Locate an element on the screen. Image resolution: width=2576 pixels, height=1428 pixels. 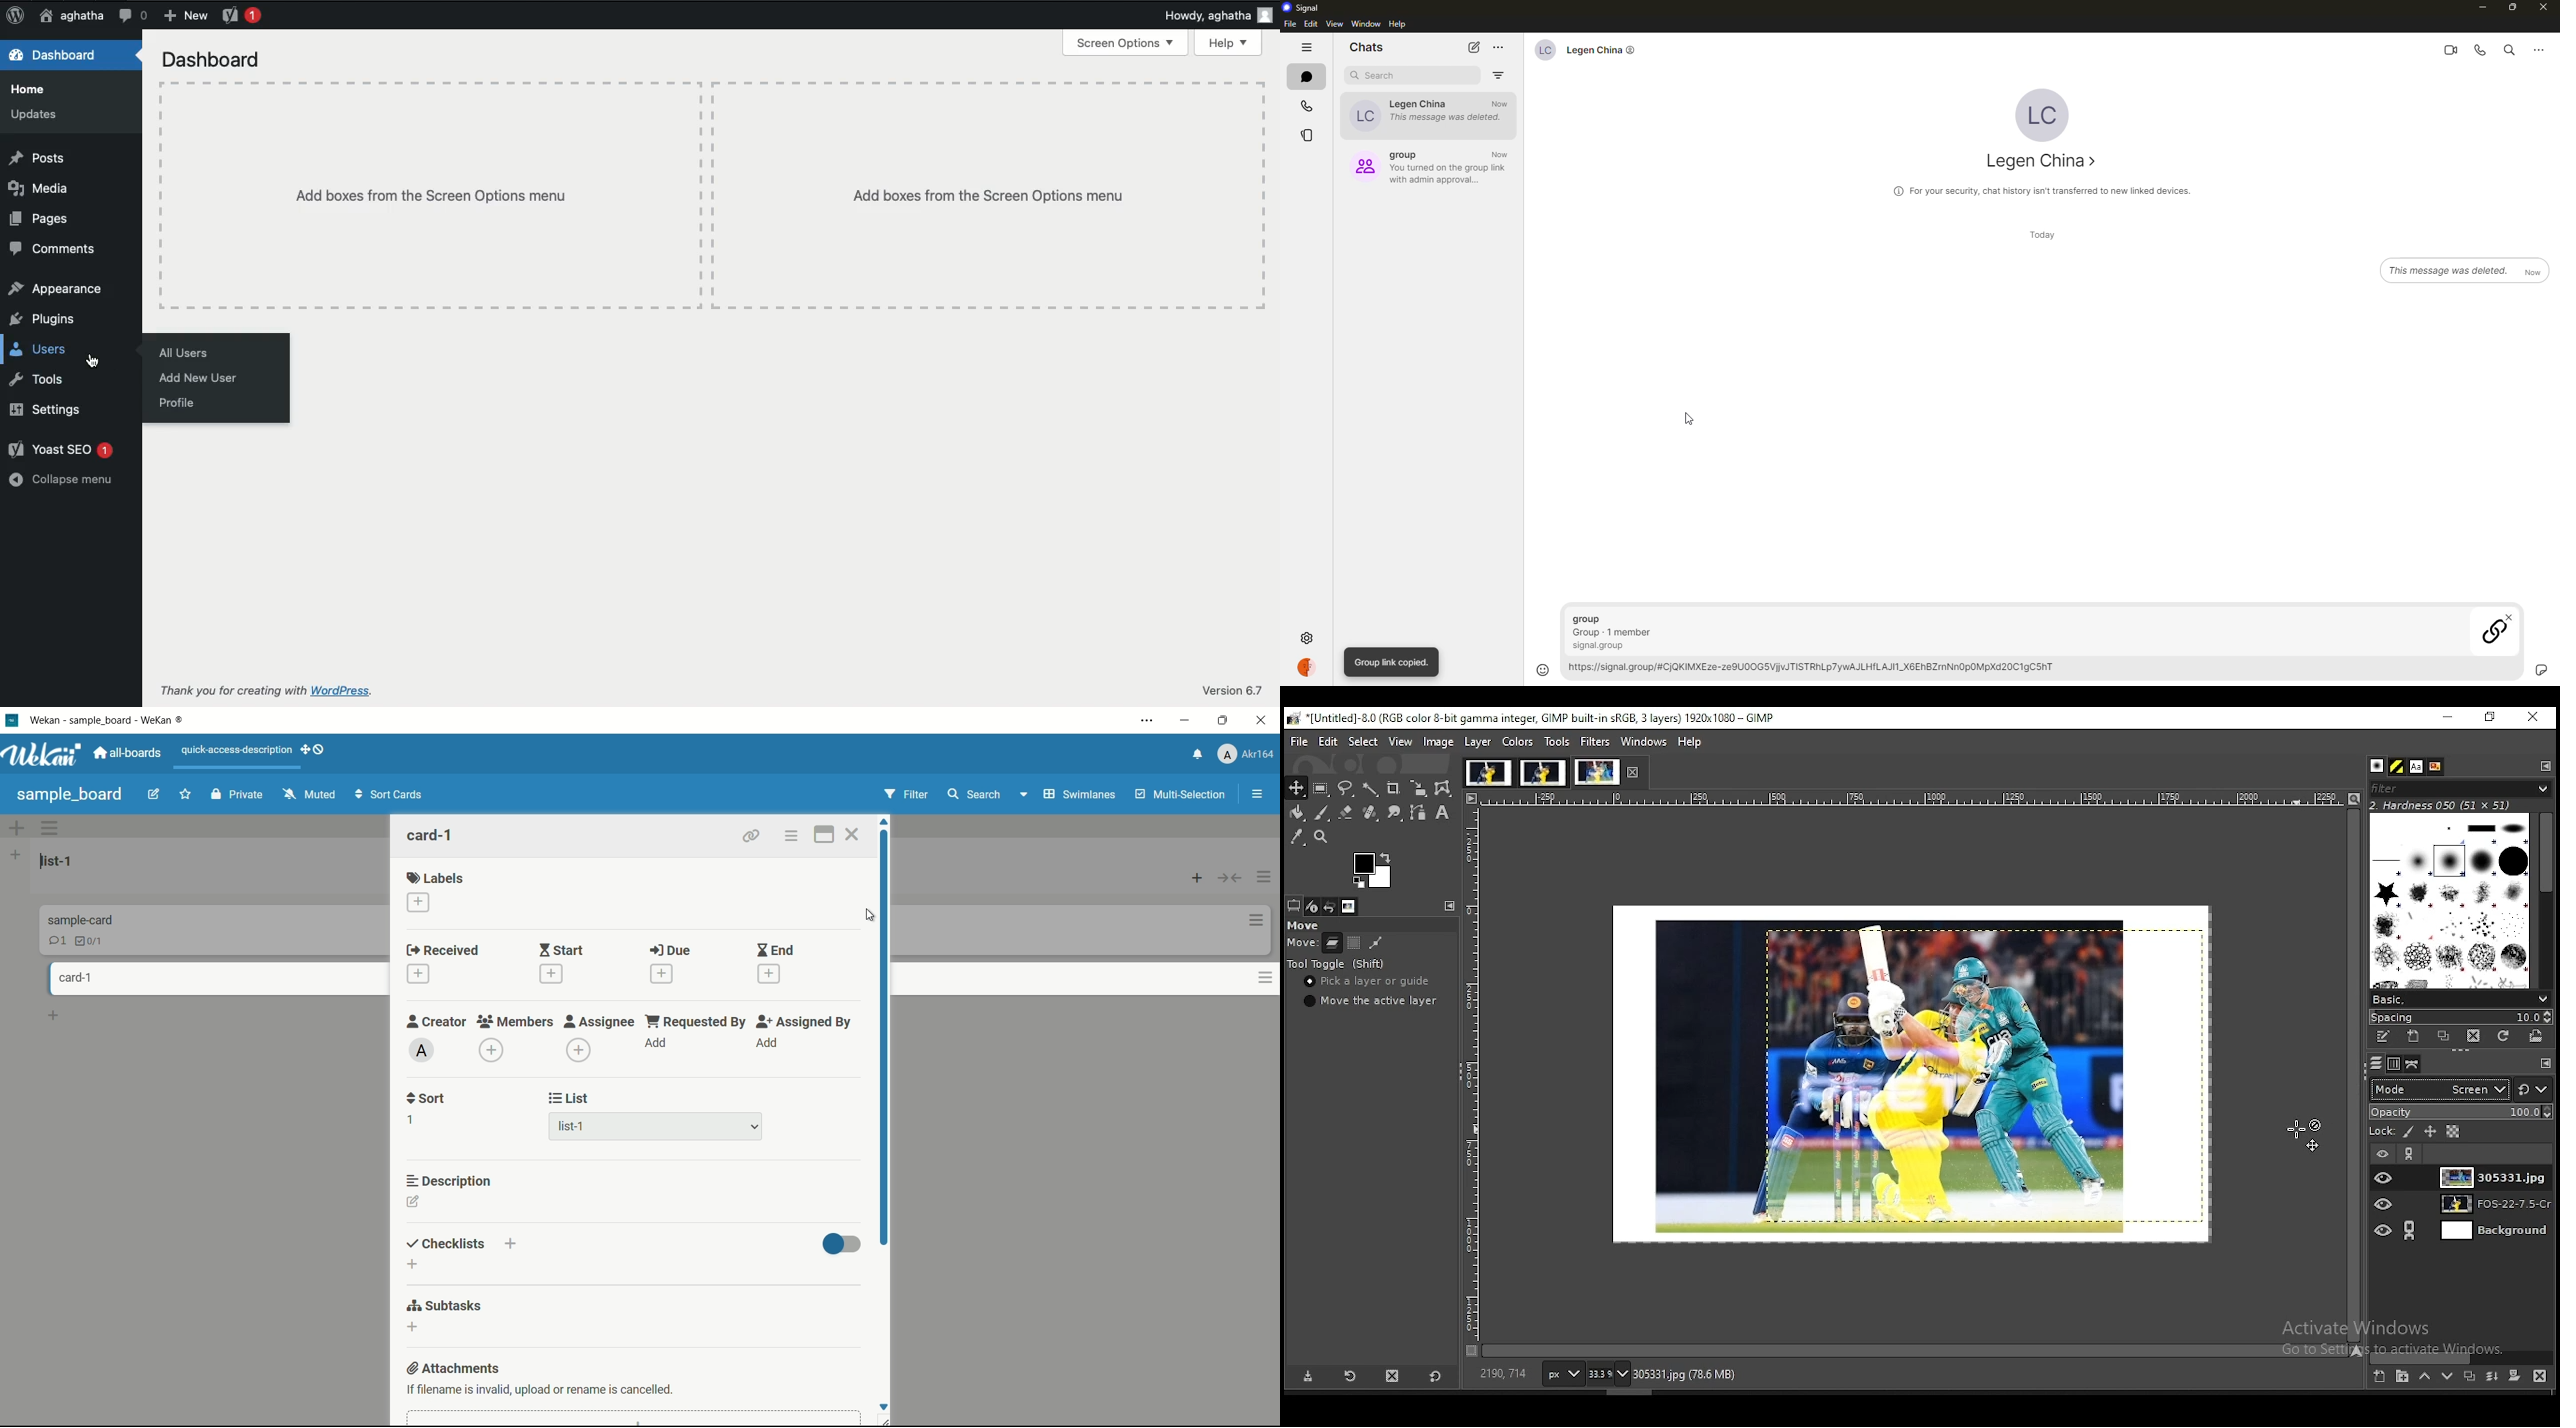
fuzzy selection tool is located at coordinates (1370, 789).